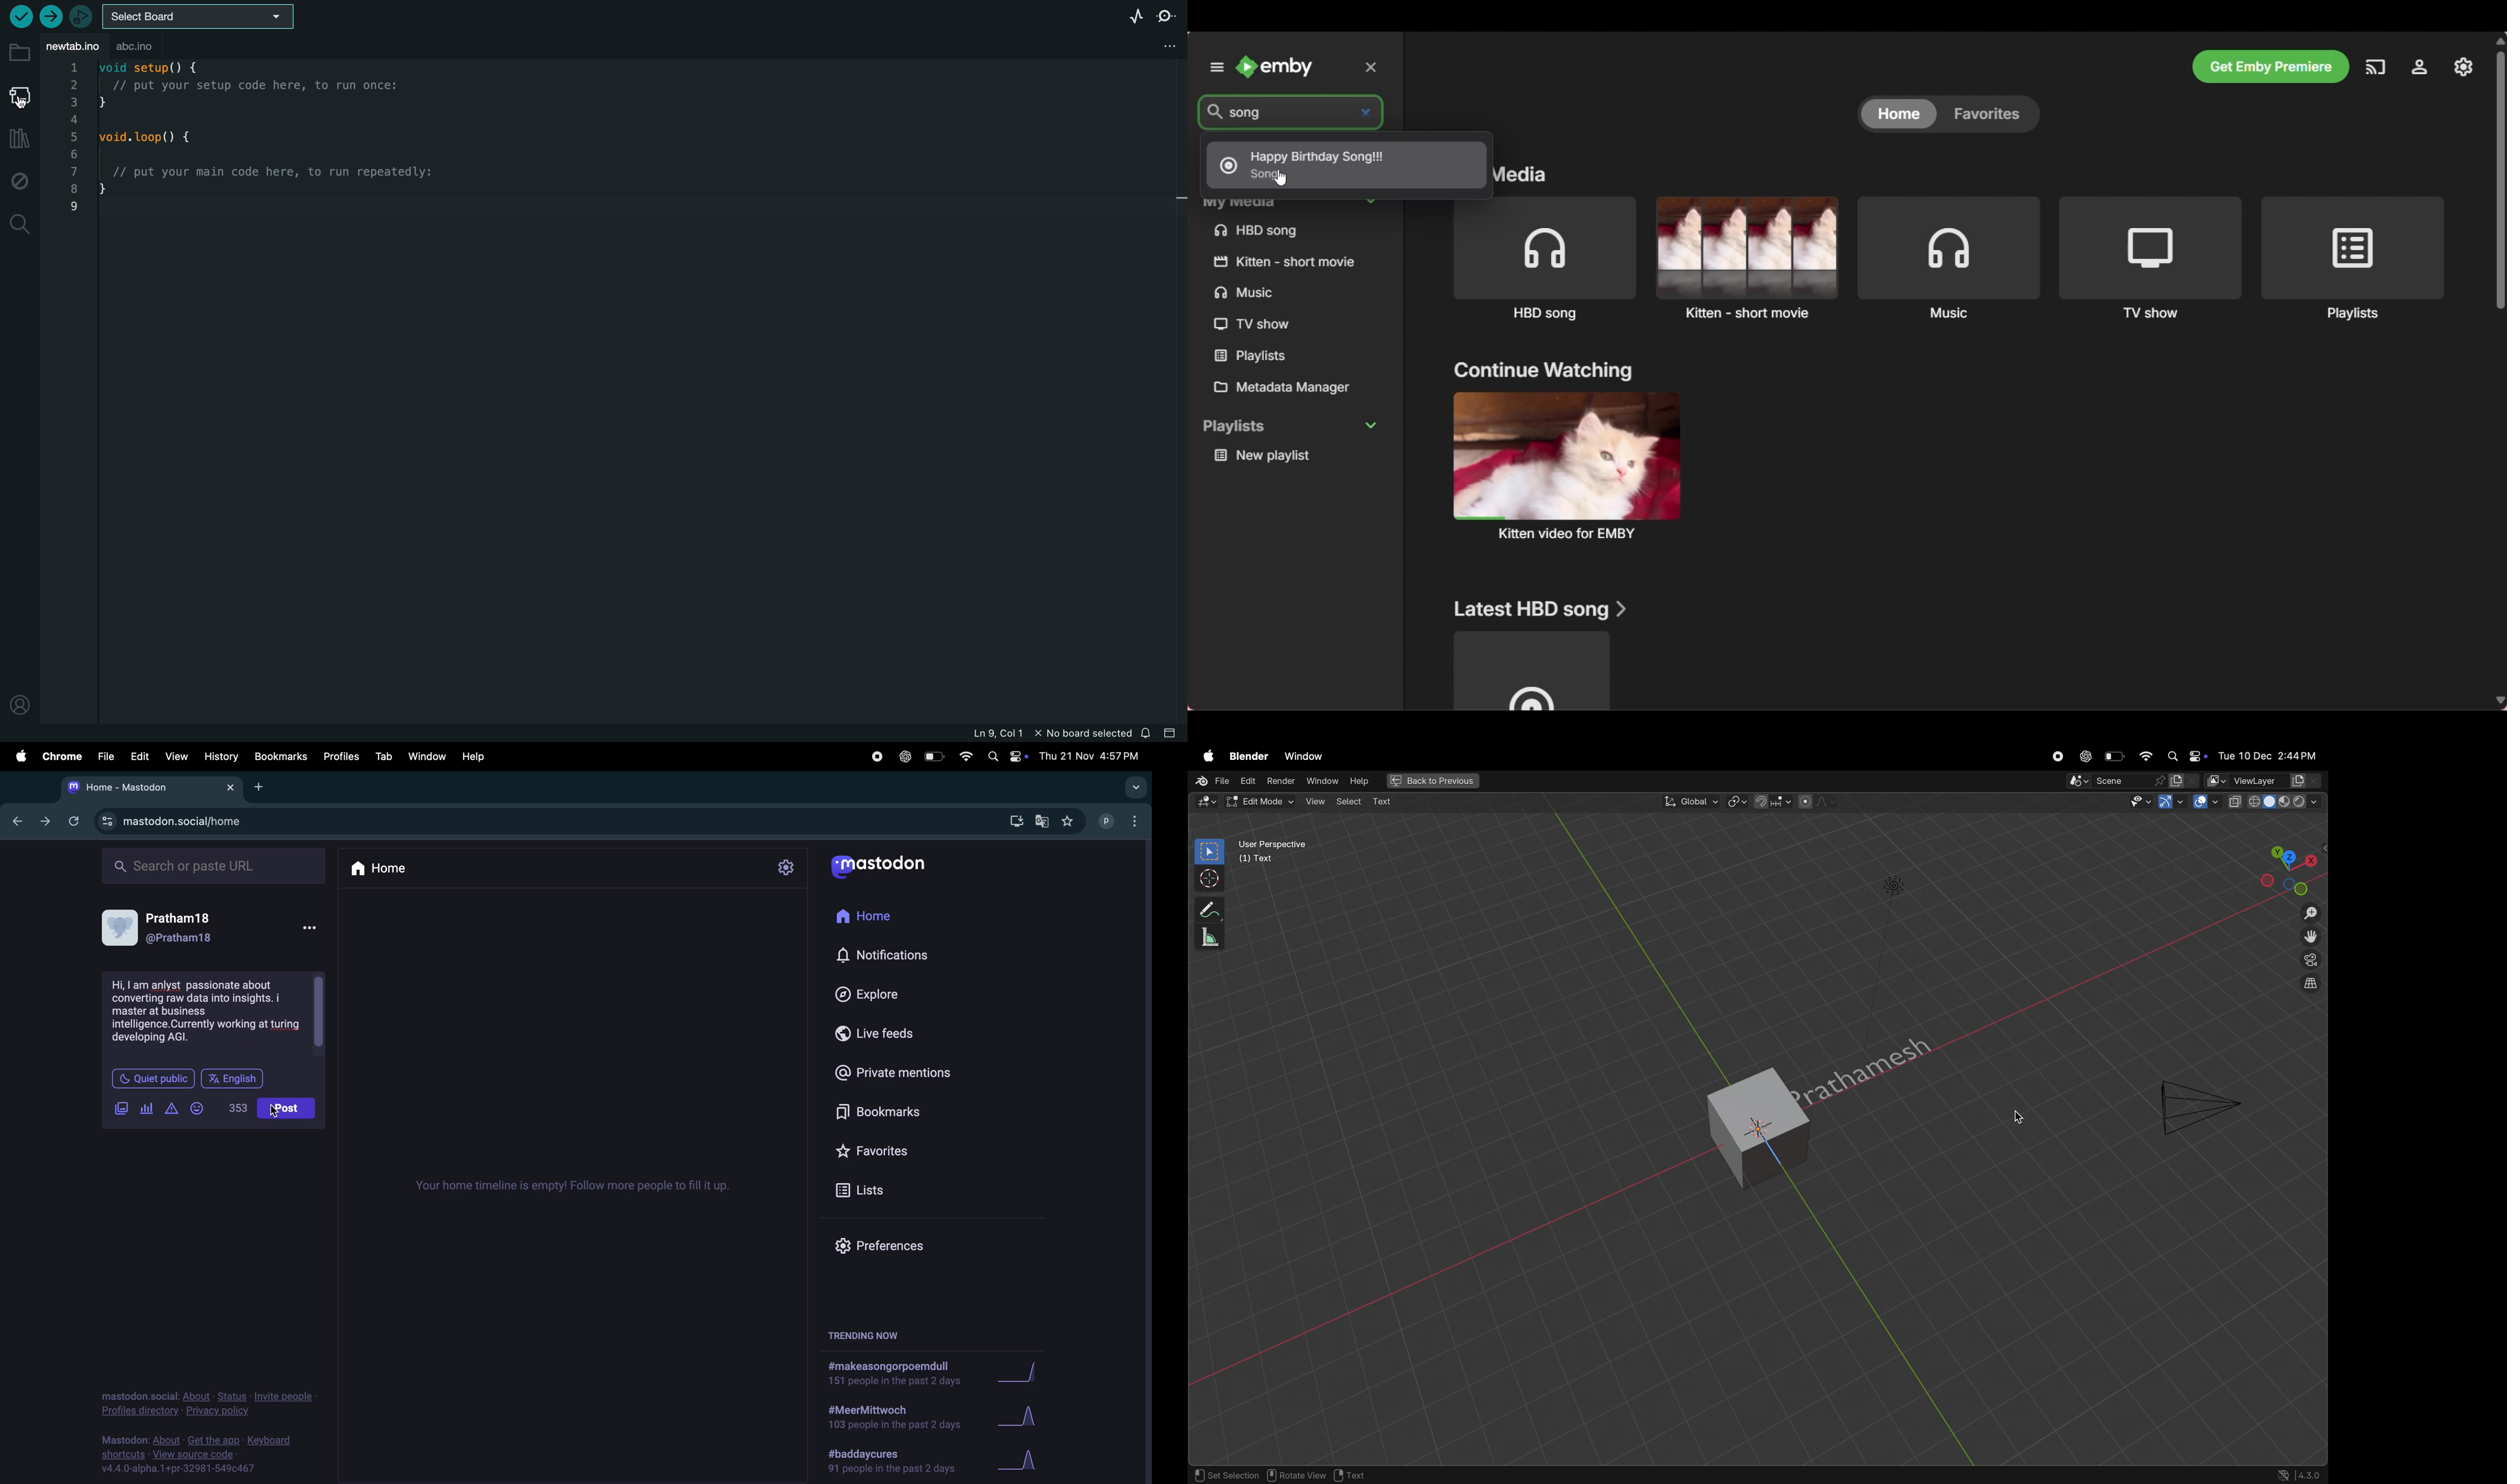 The image size is (2520, 1484). I want to click on no of words, so click(240, 1106).